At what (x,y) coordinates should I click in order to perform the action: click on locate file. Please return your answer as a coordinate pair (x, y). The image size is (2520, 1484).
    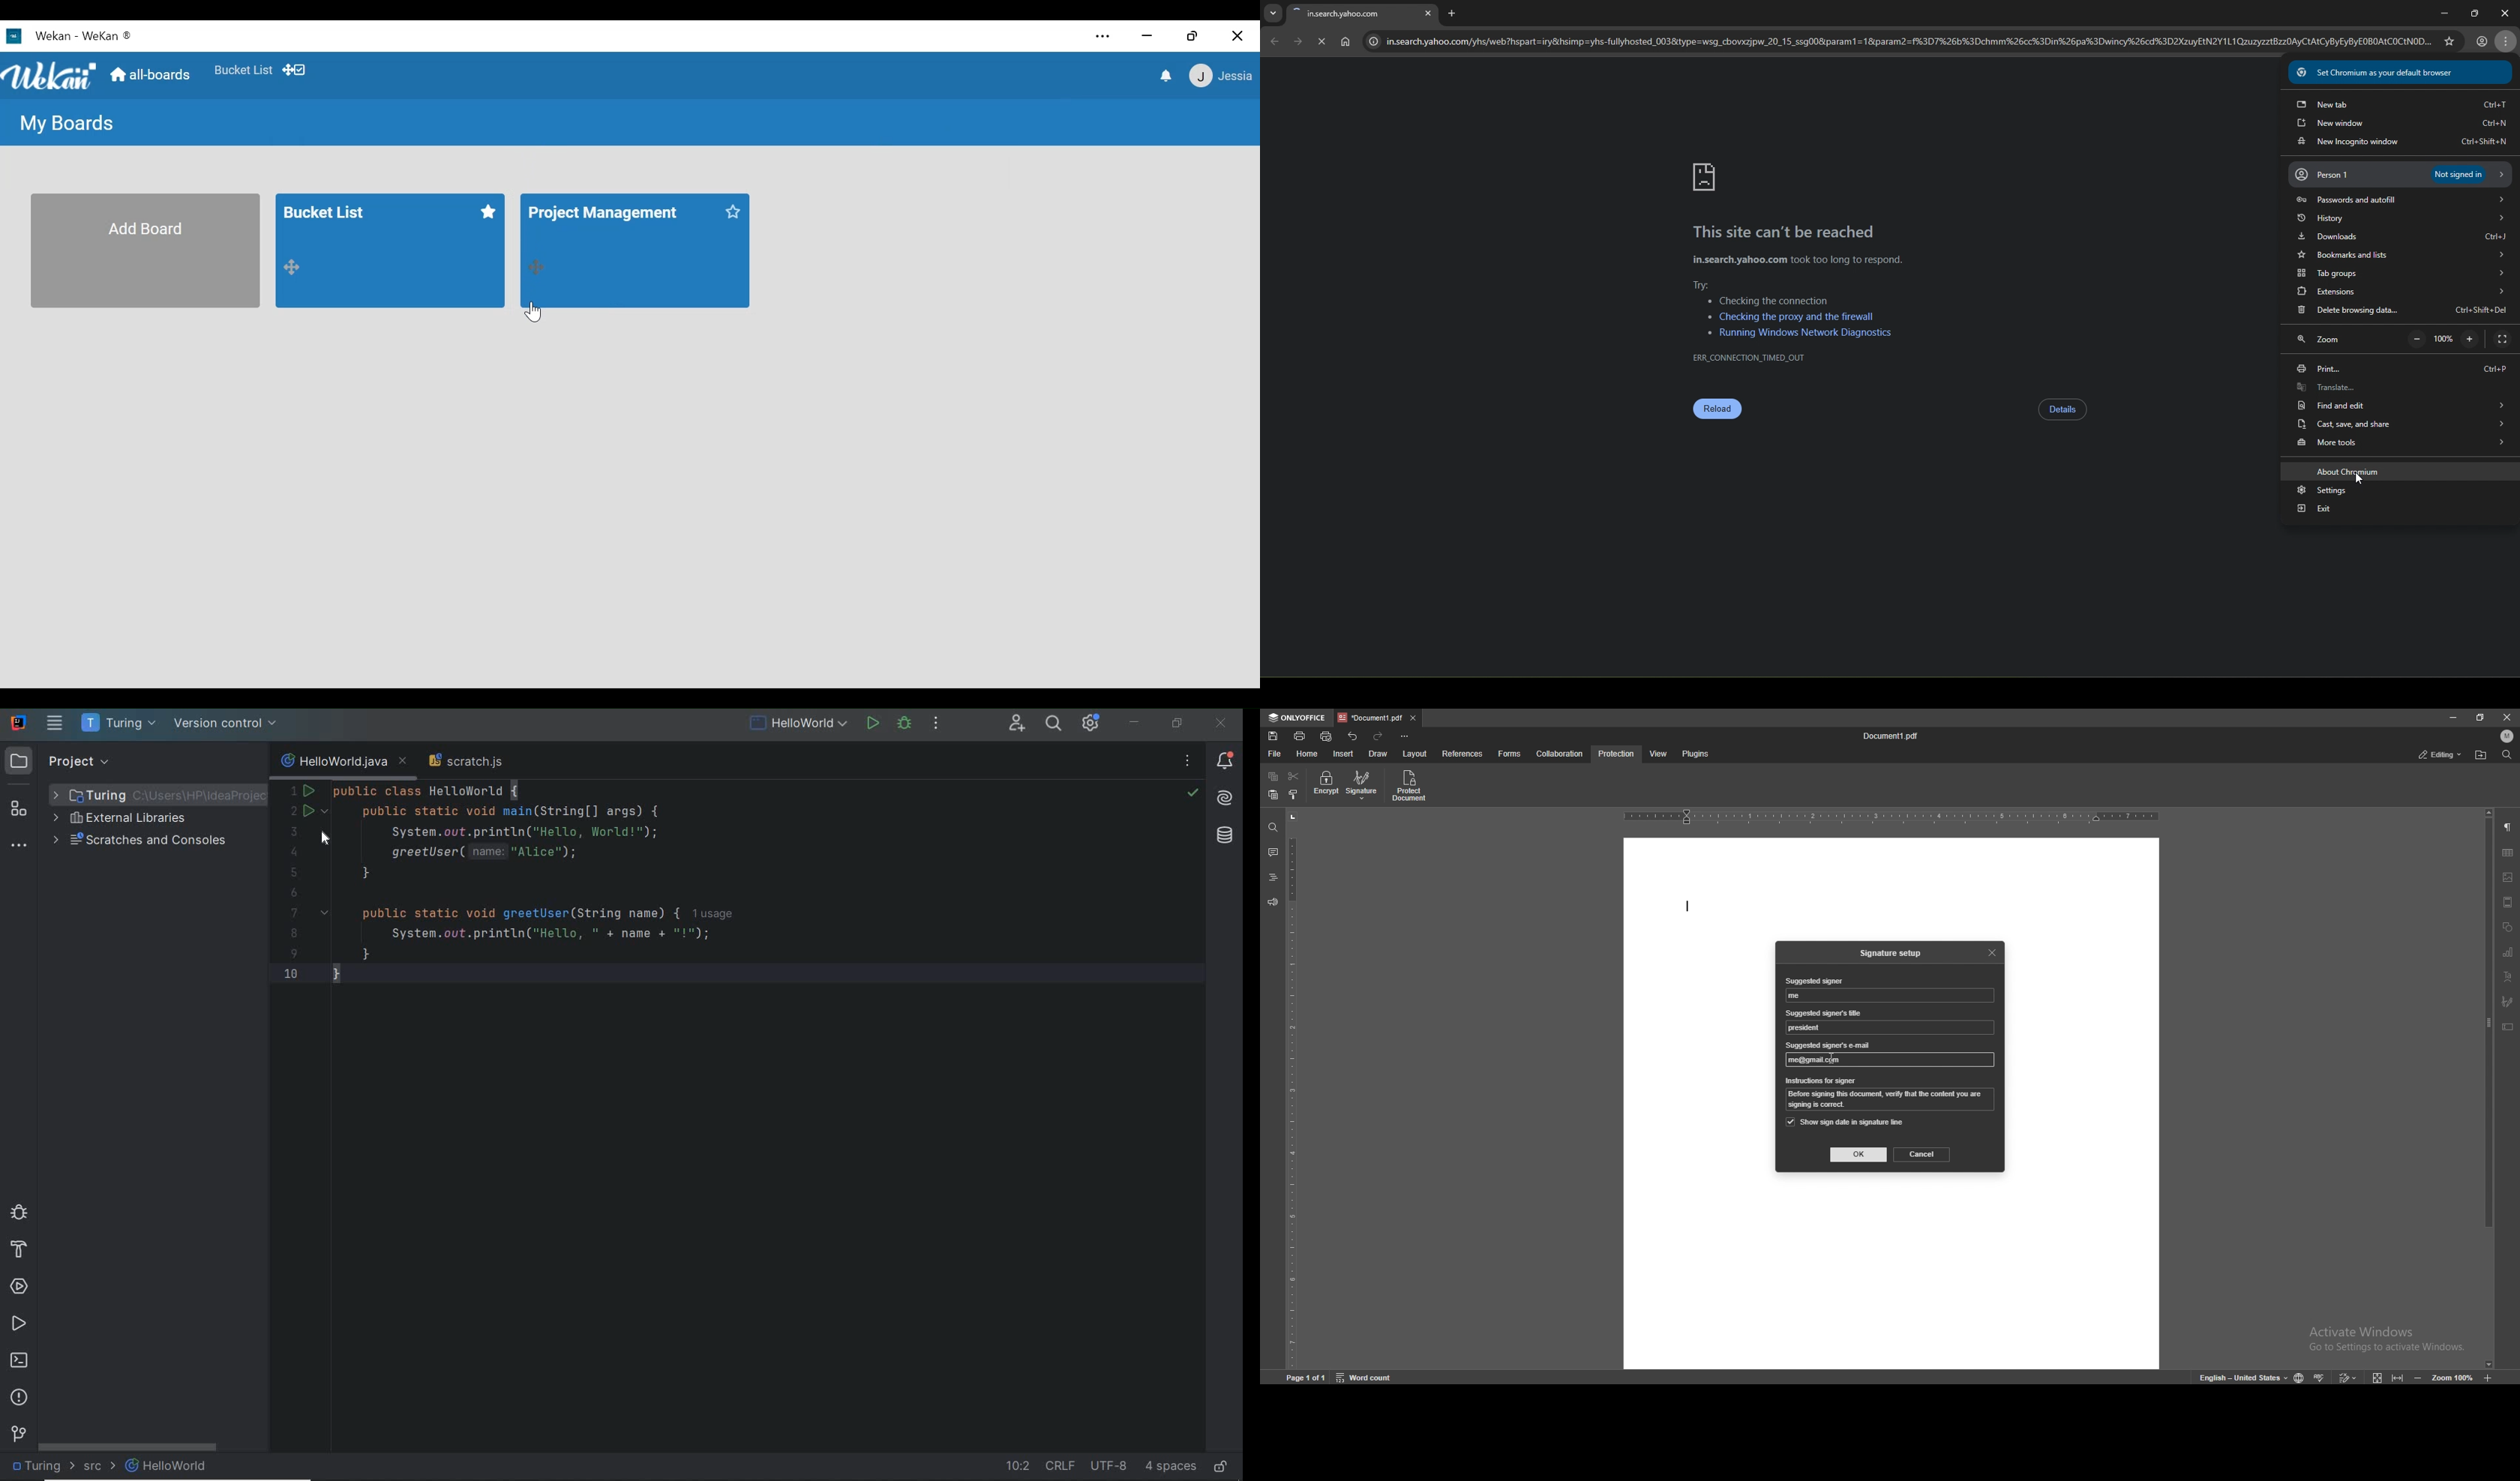
    Looking at the image, I should click on (2481, 756).